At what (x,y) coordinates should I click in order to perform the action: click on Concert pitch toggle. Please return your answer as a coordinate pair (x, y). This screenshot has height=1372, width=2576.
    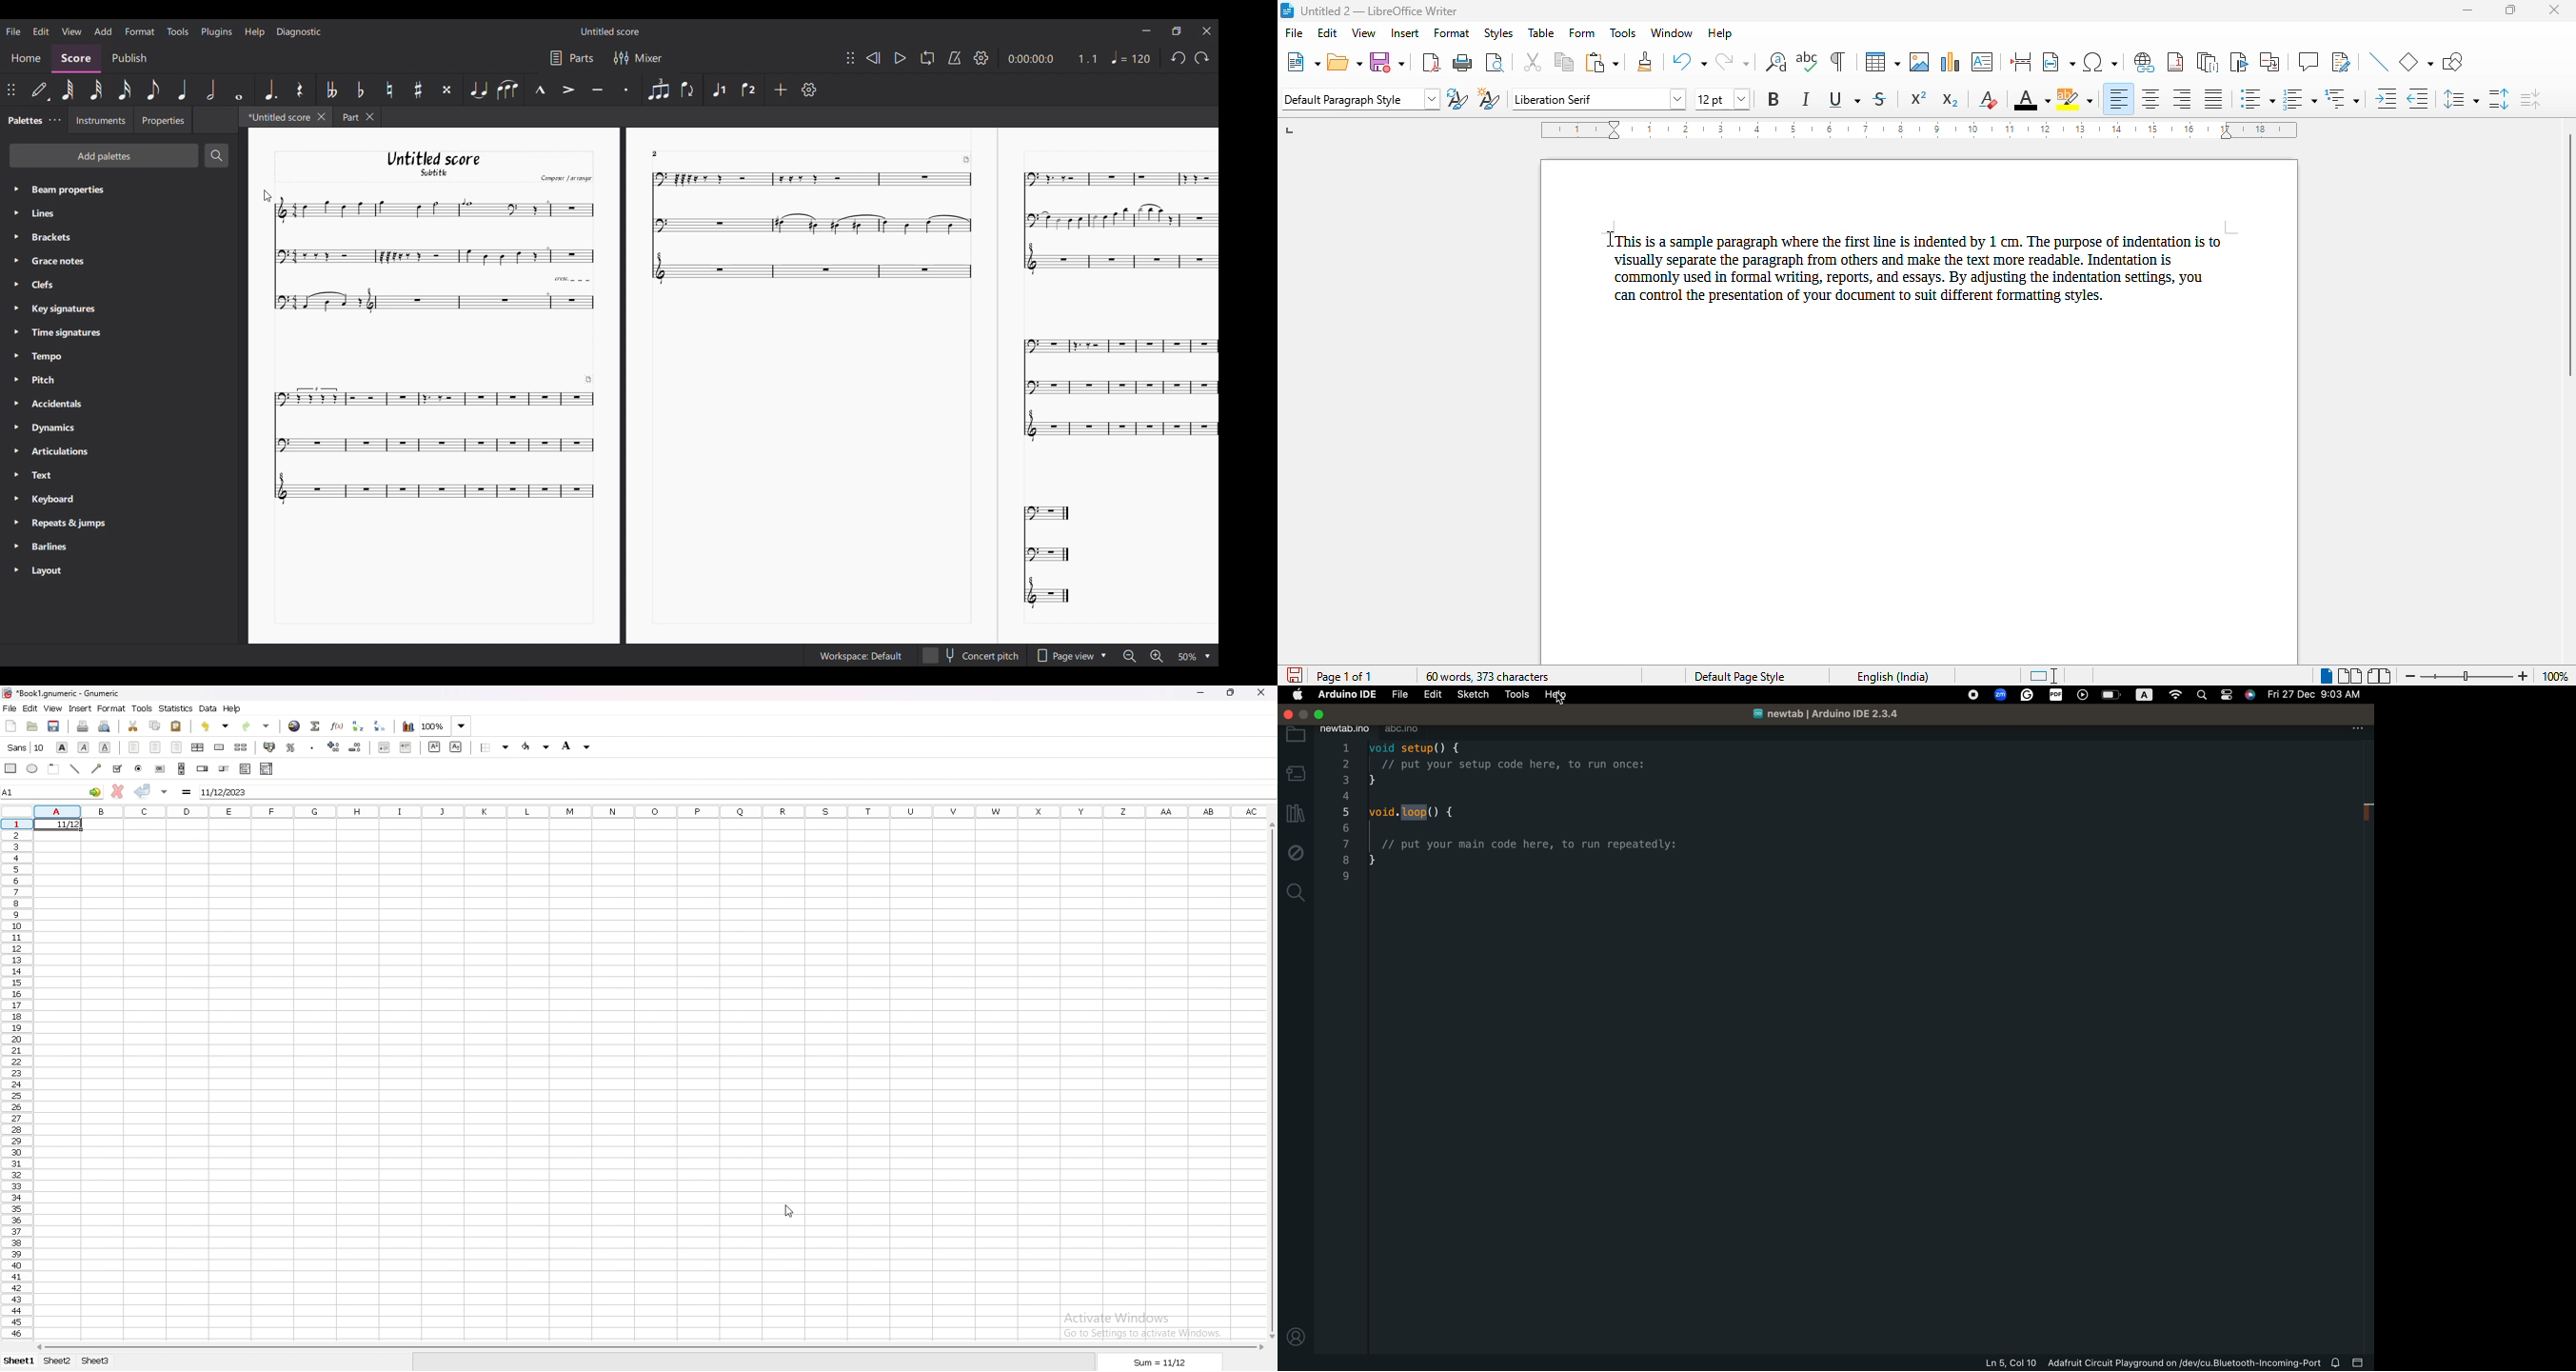
    Looking at the image, I should click on (971, 656).